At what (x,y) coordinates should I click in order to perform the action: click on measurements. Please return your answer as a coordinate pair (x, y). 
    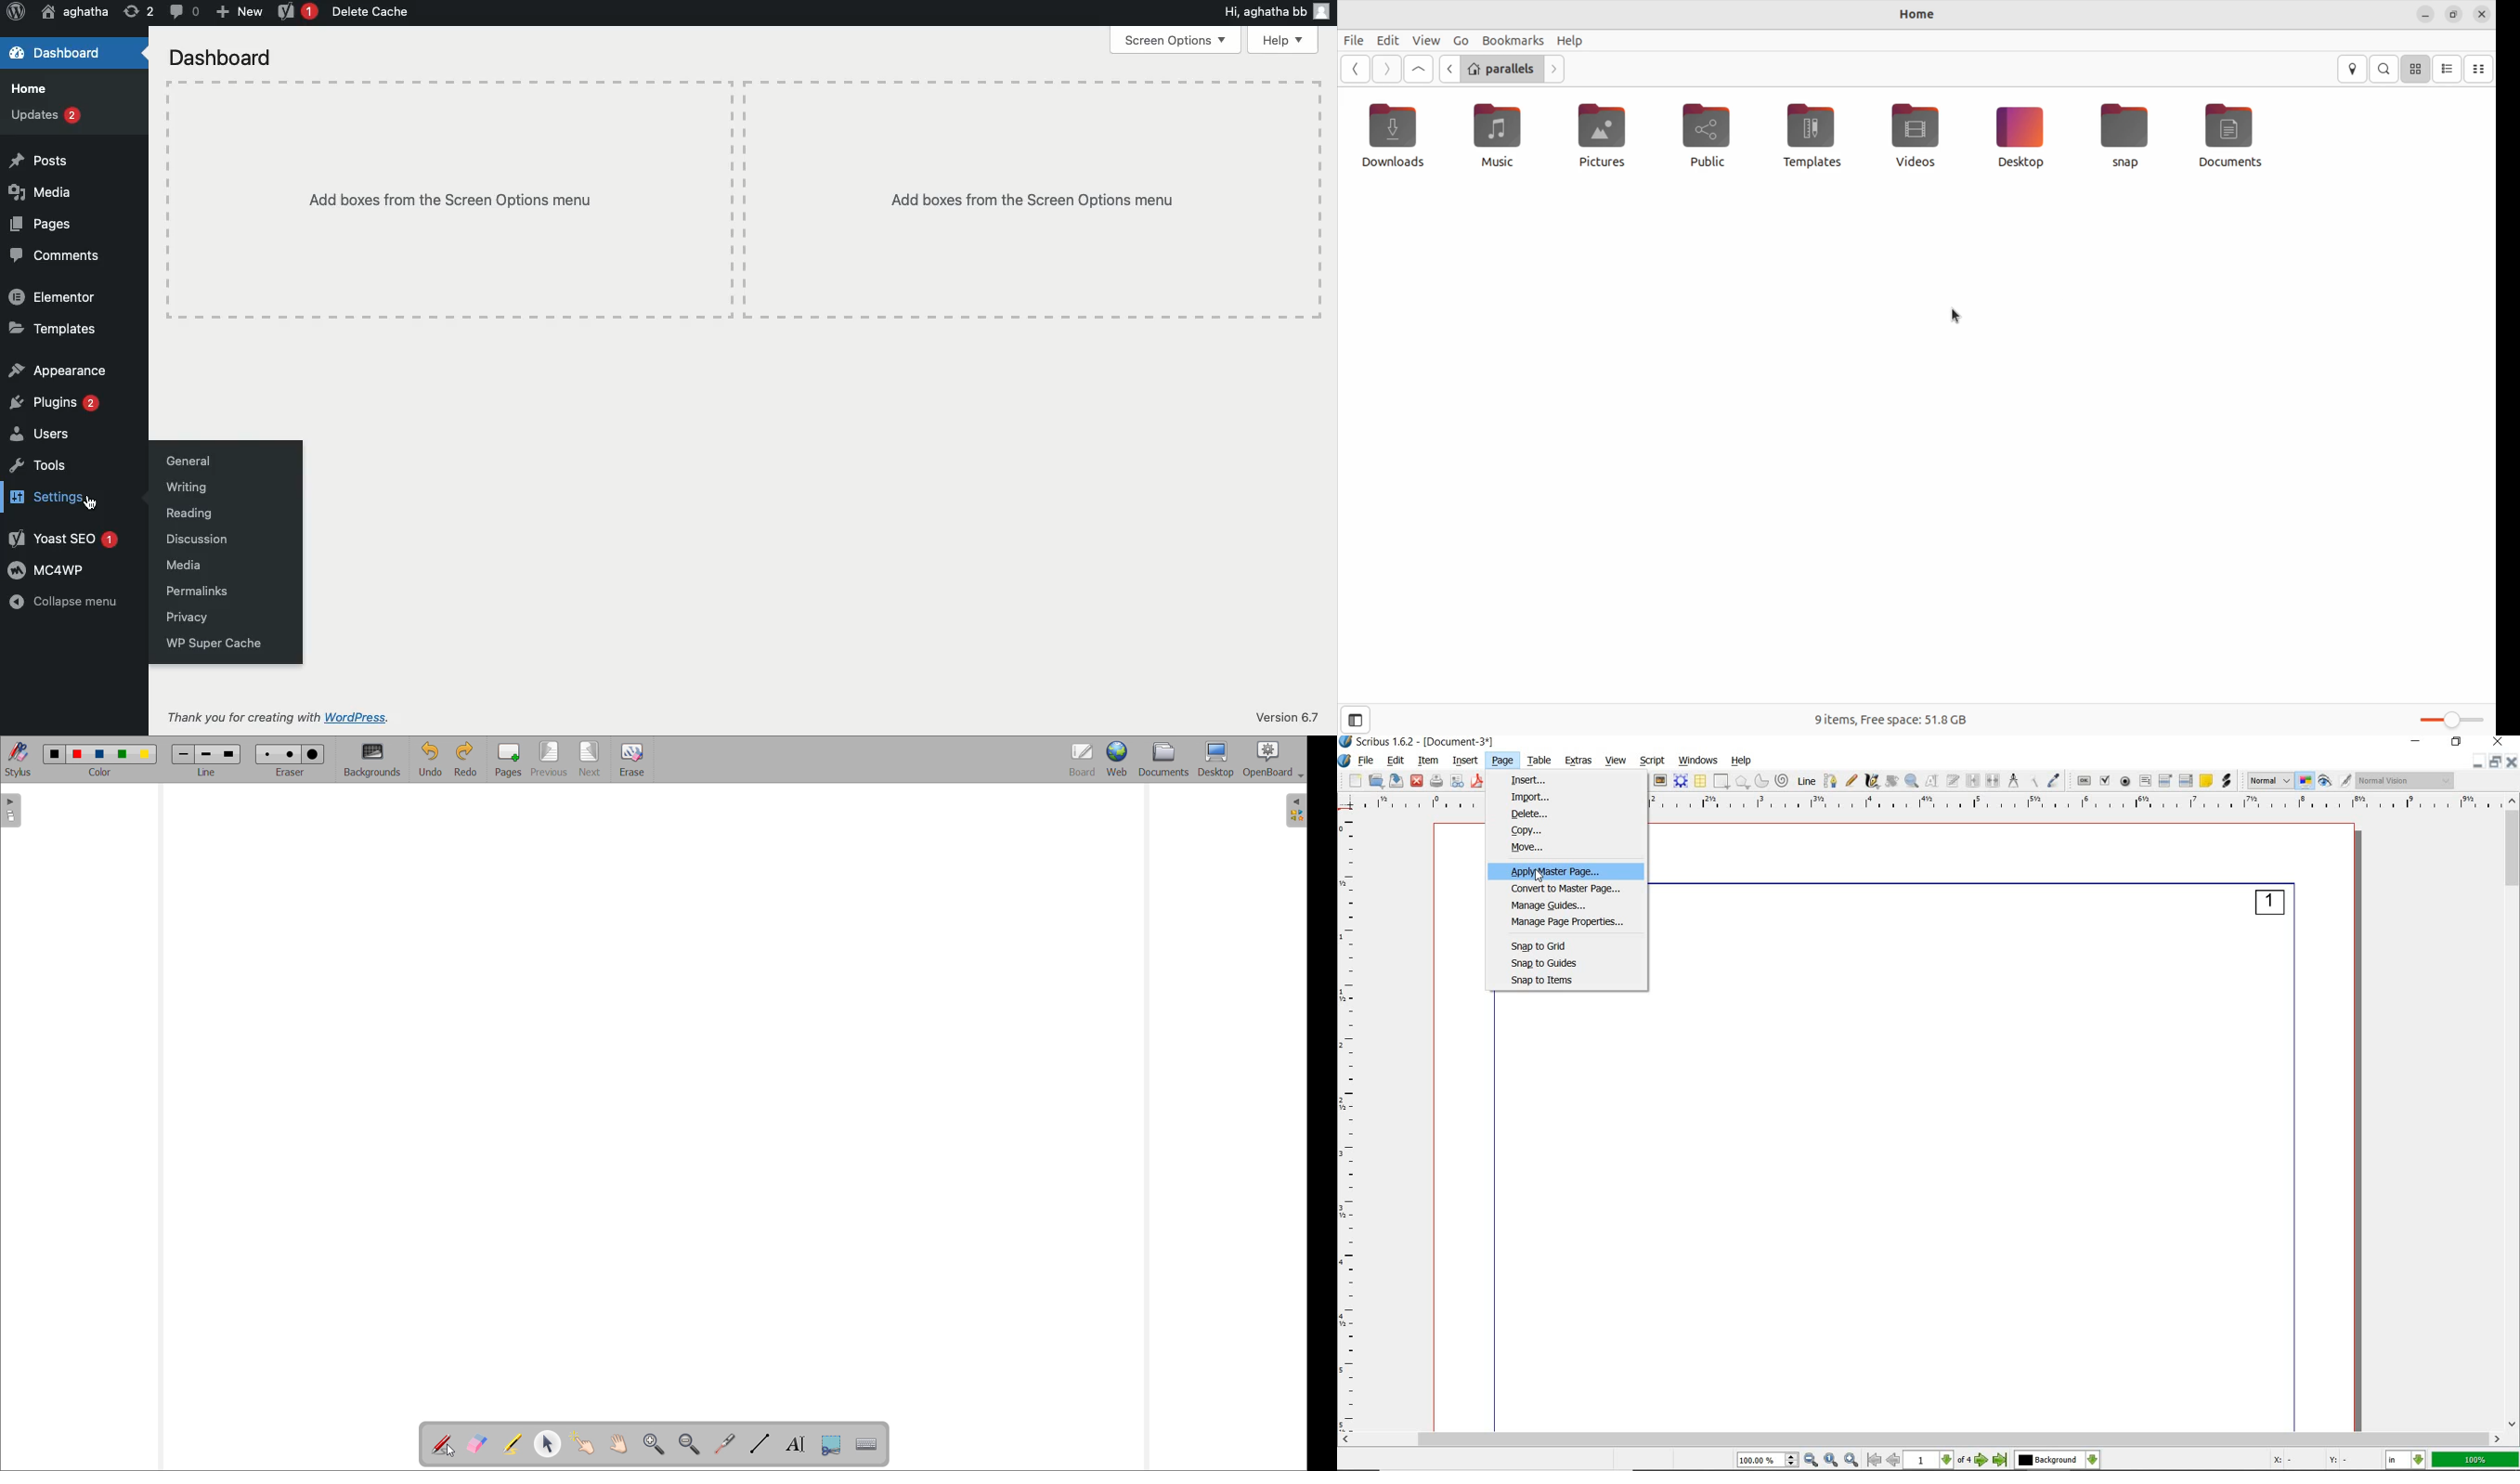
    Looking at the image, I should click on (2013, 781).